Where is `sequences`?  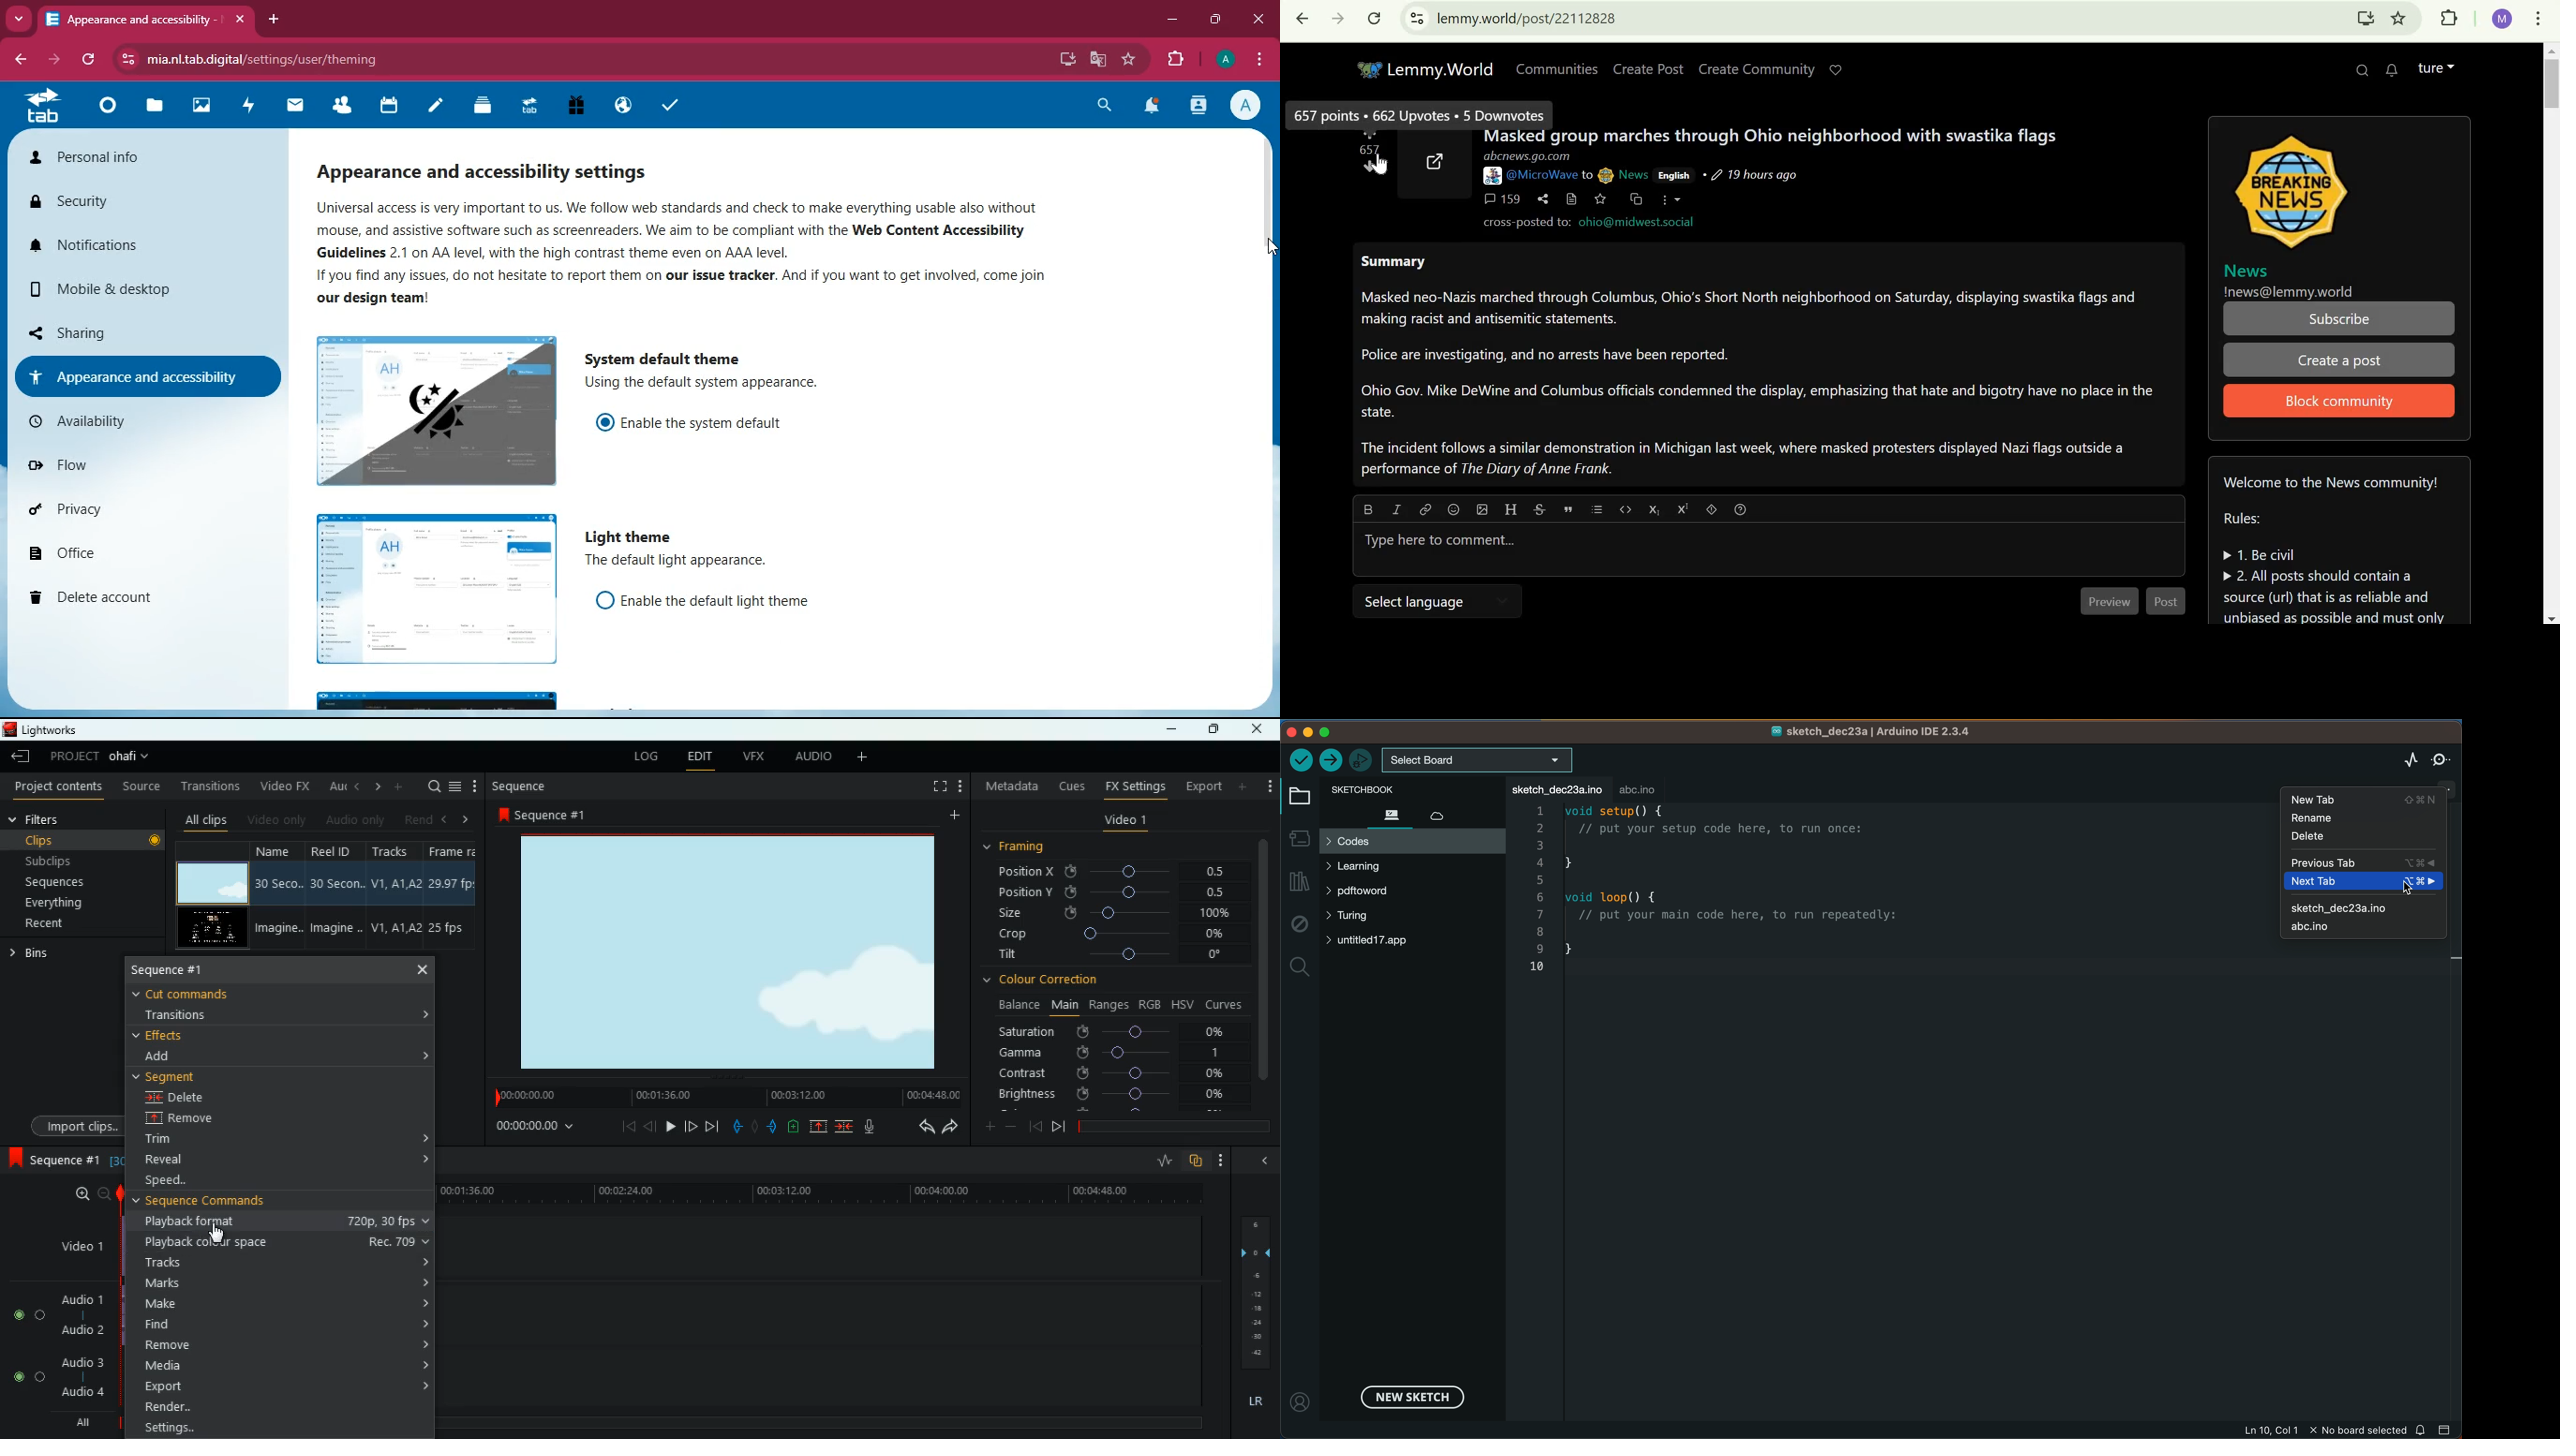 sequences is located at coordinates (70, 881).